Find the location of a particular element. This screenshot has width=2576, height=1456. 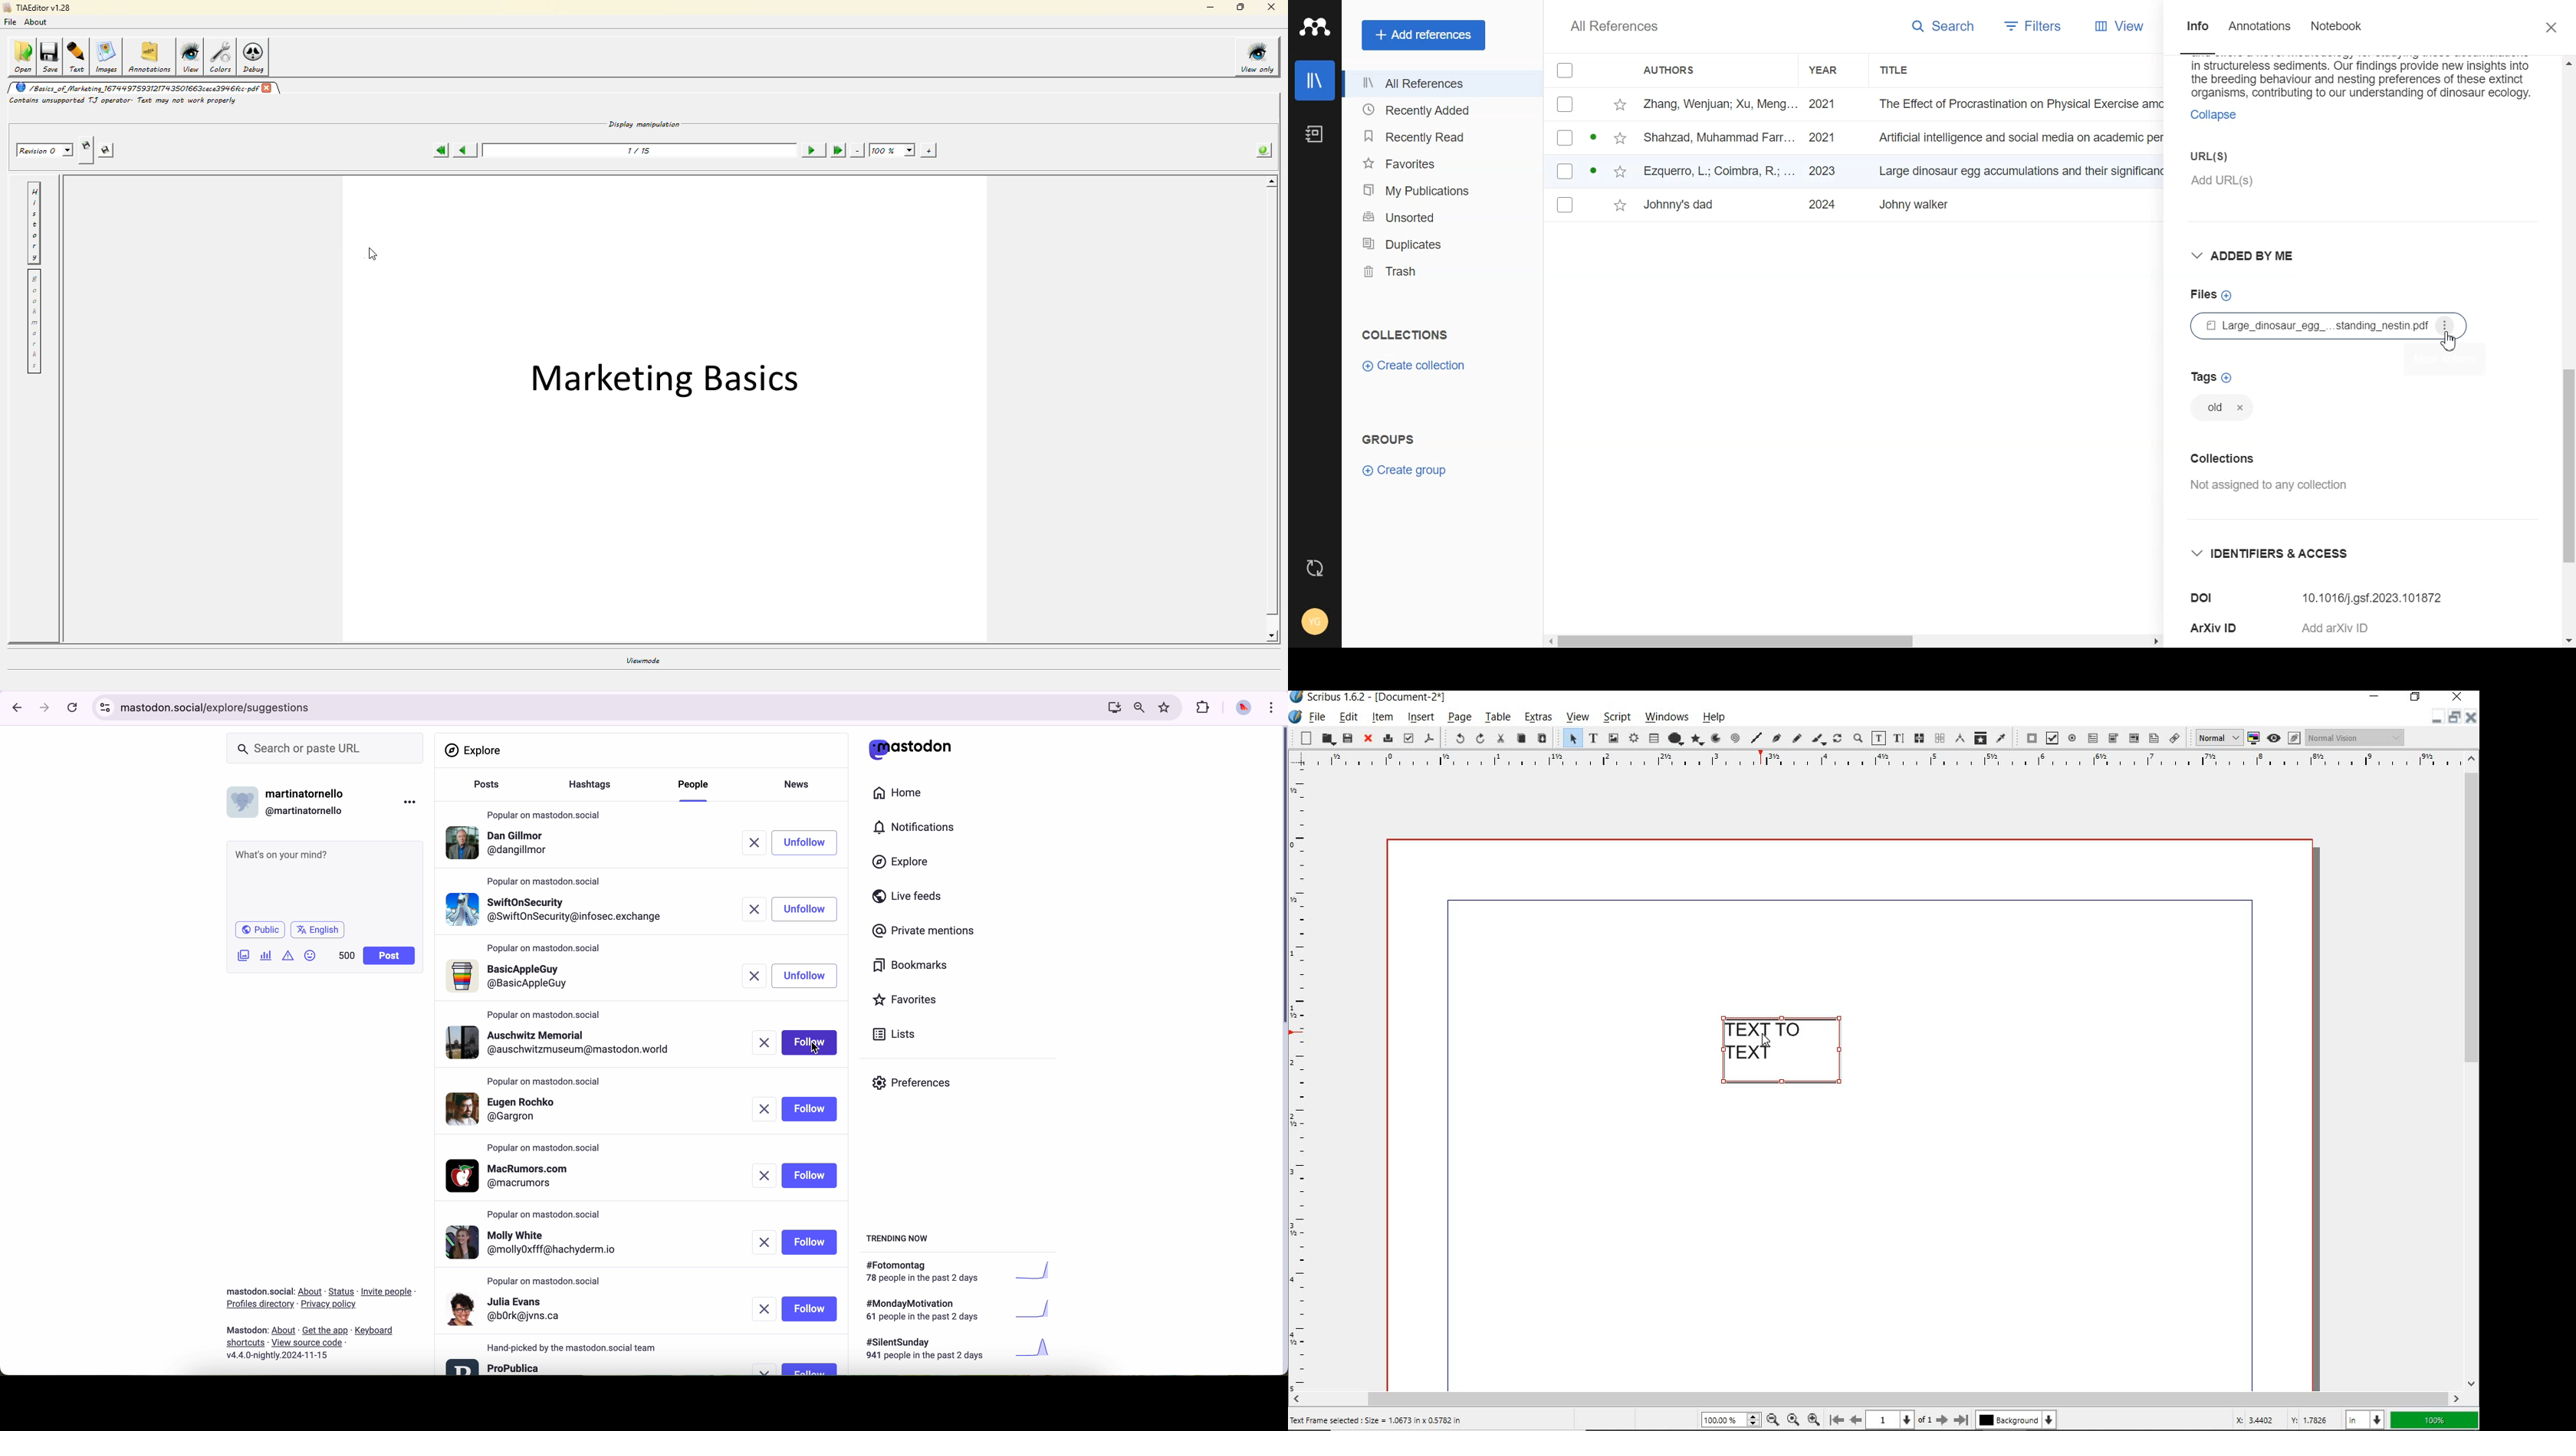

eye dropper is located at coordinates (2003, 740).